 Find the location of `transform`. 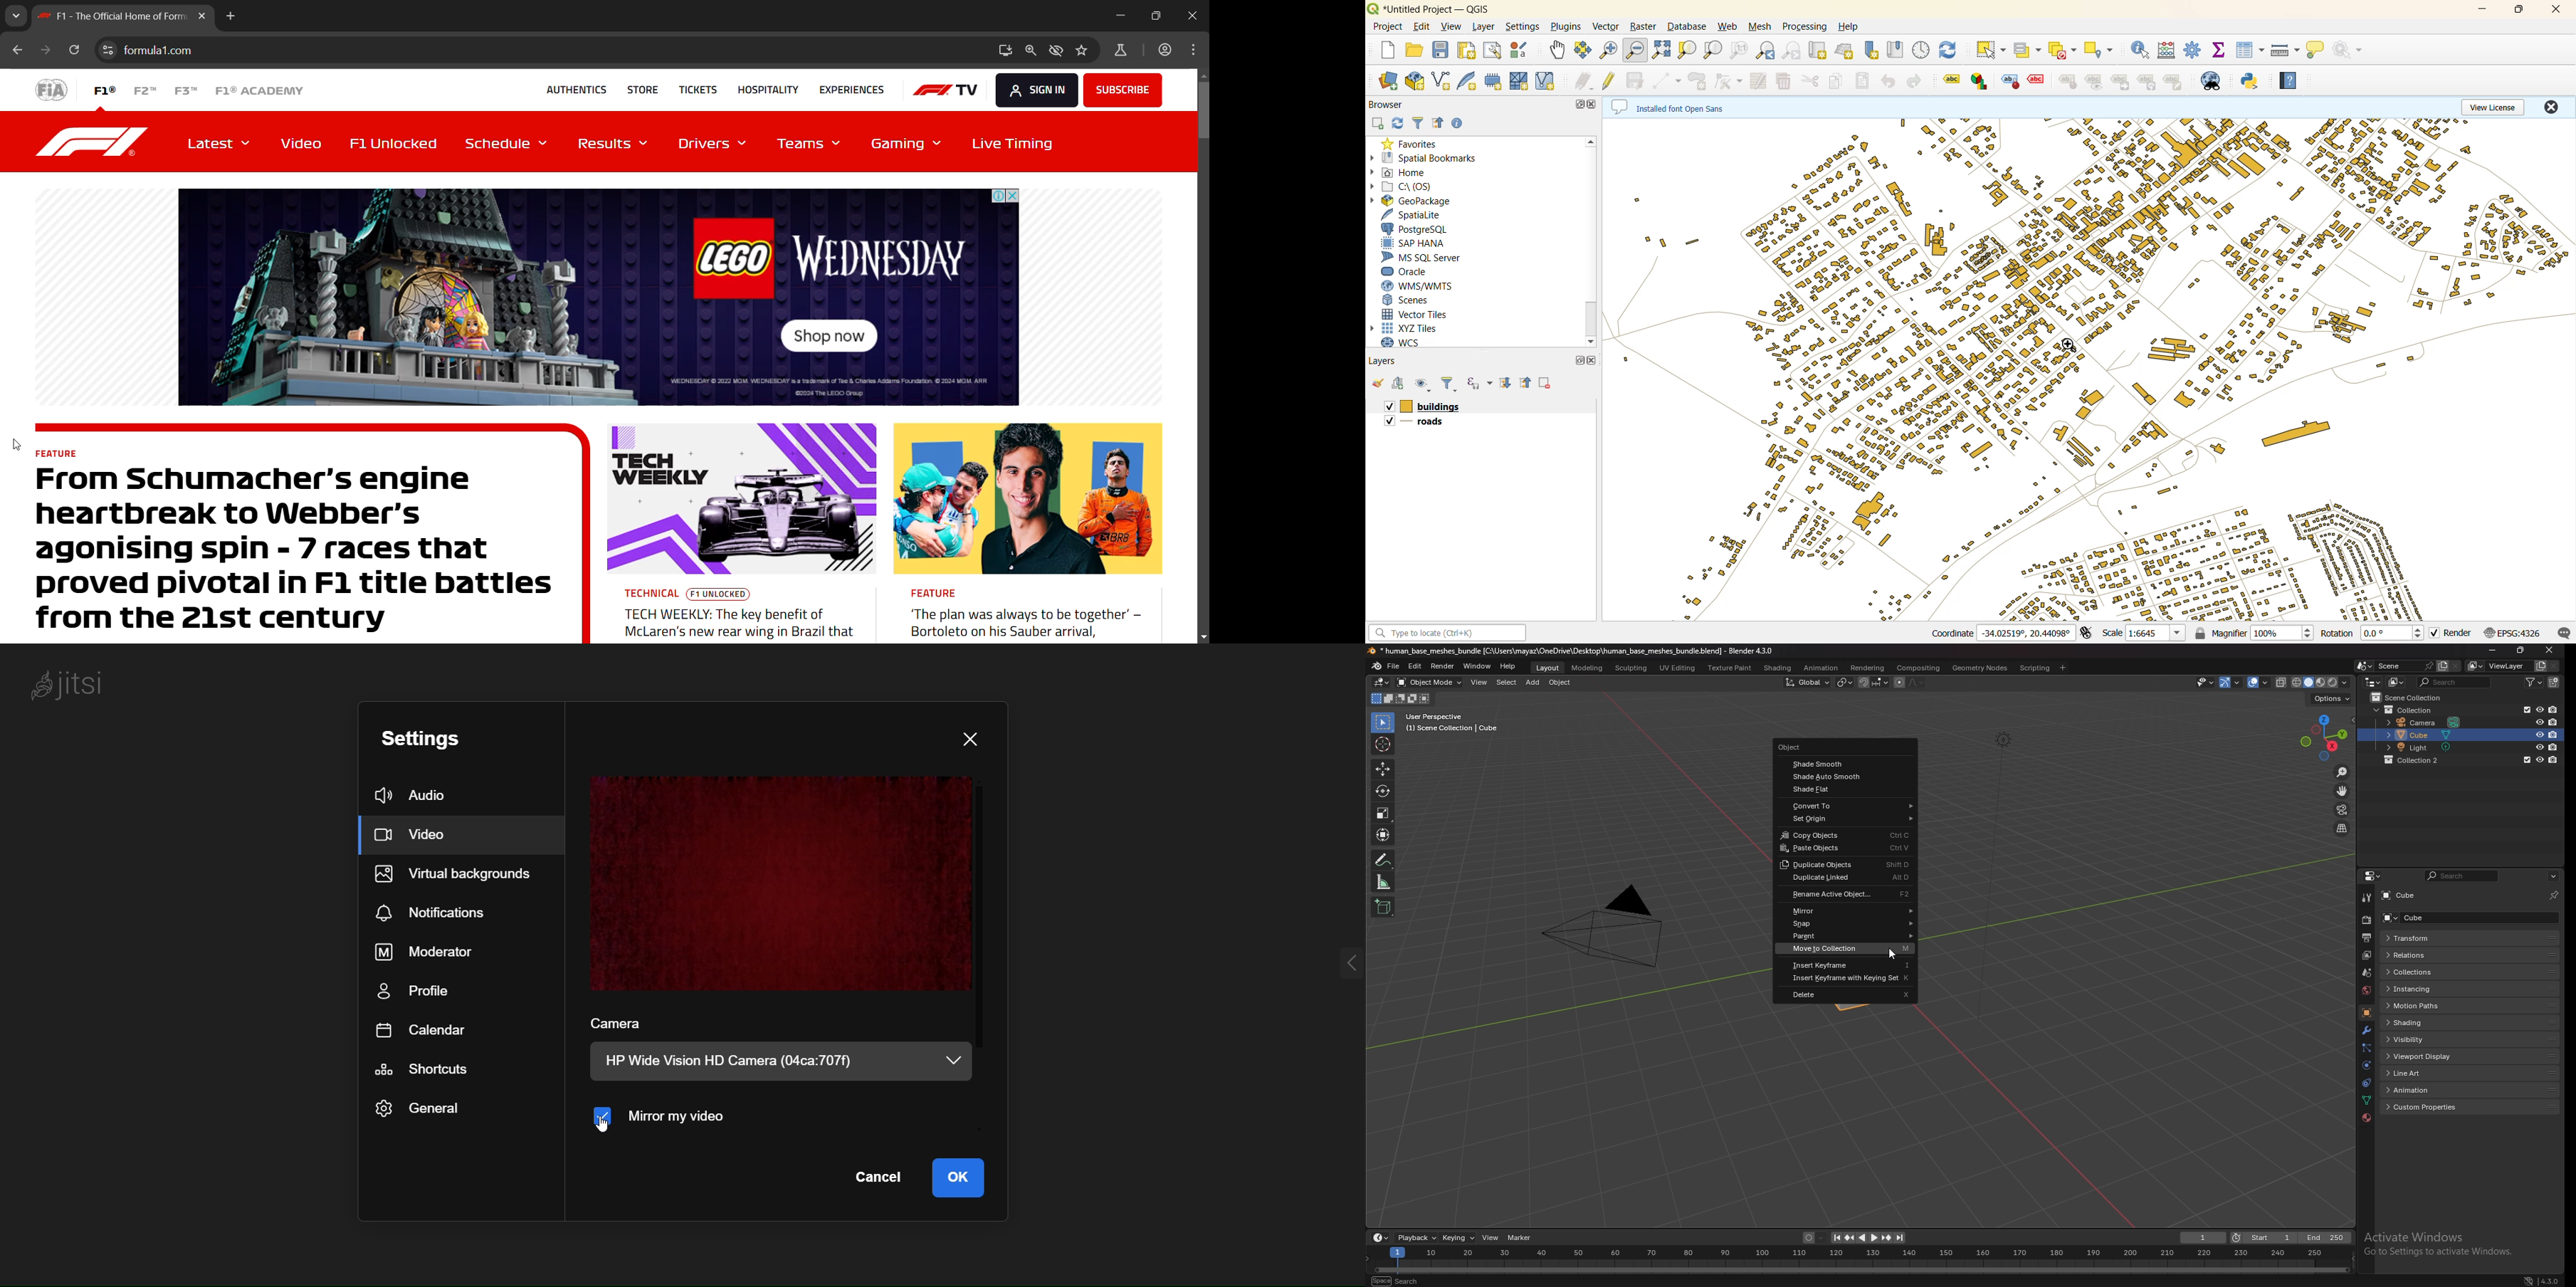

transform is located at coordinates (1385, 833).